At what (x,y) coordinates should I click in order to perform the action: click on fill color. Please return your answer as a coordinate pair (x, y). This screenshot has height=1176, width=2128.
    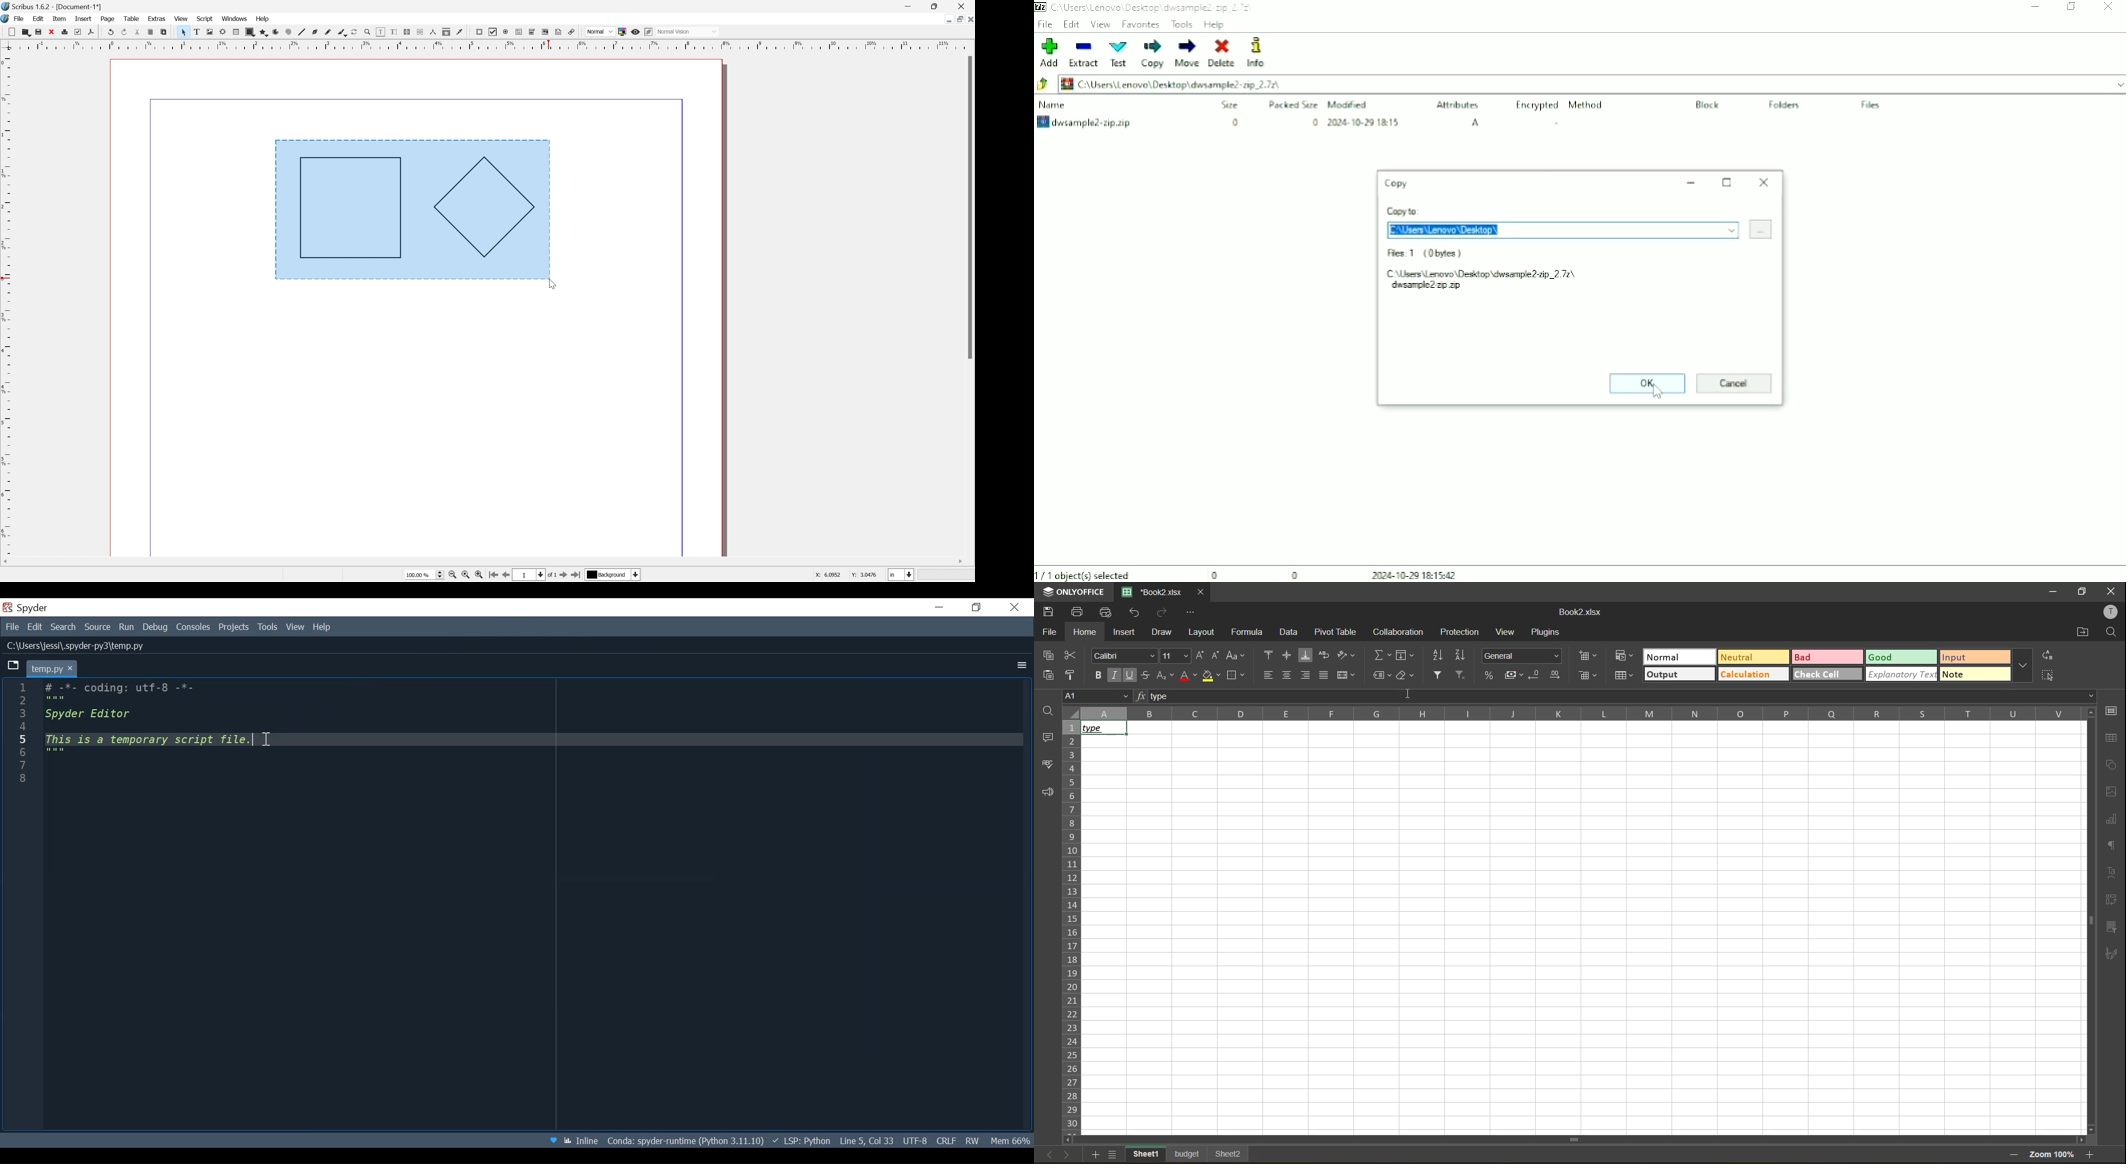
    Looking at the image, I should click on (1211, 677).